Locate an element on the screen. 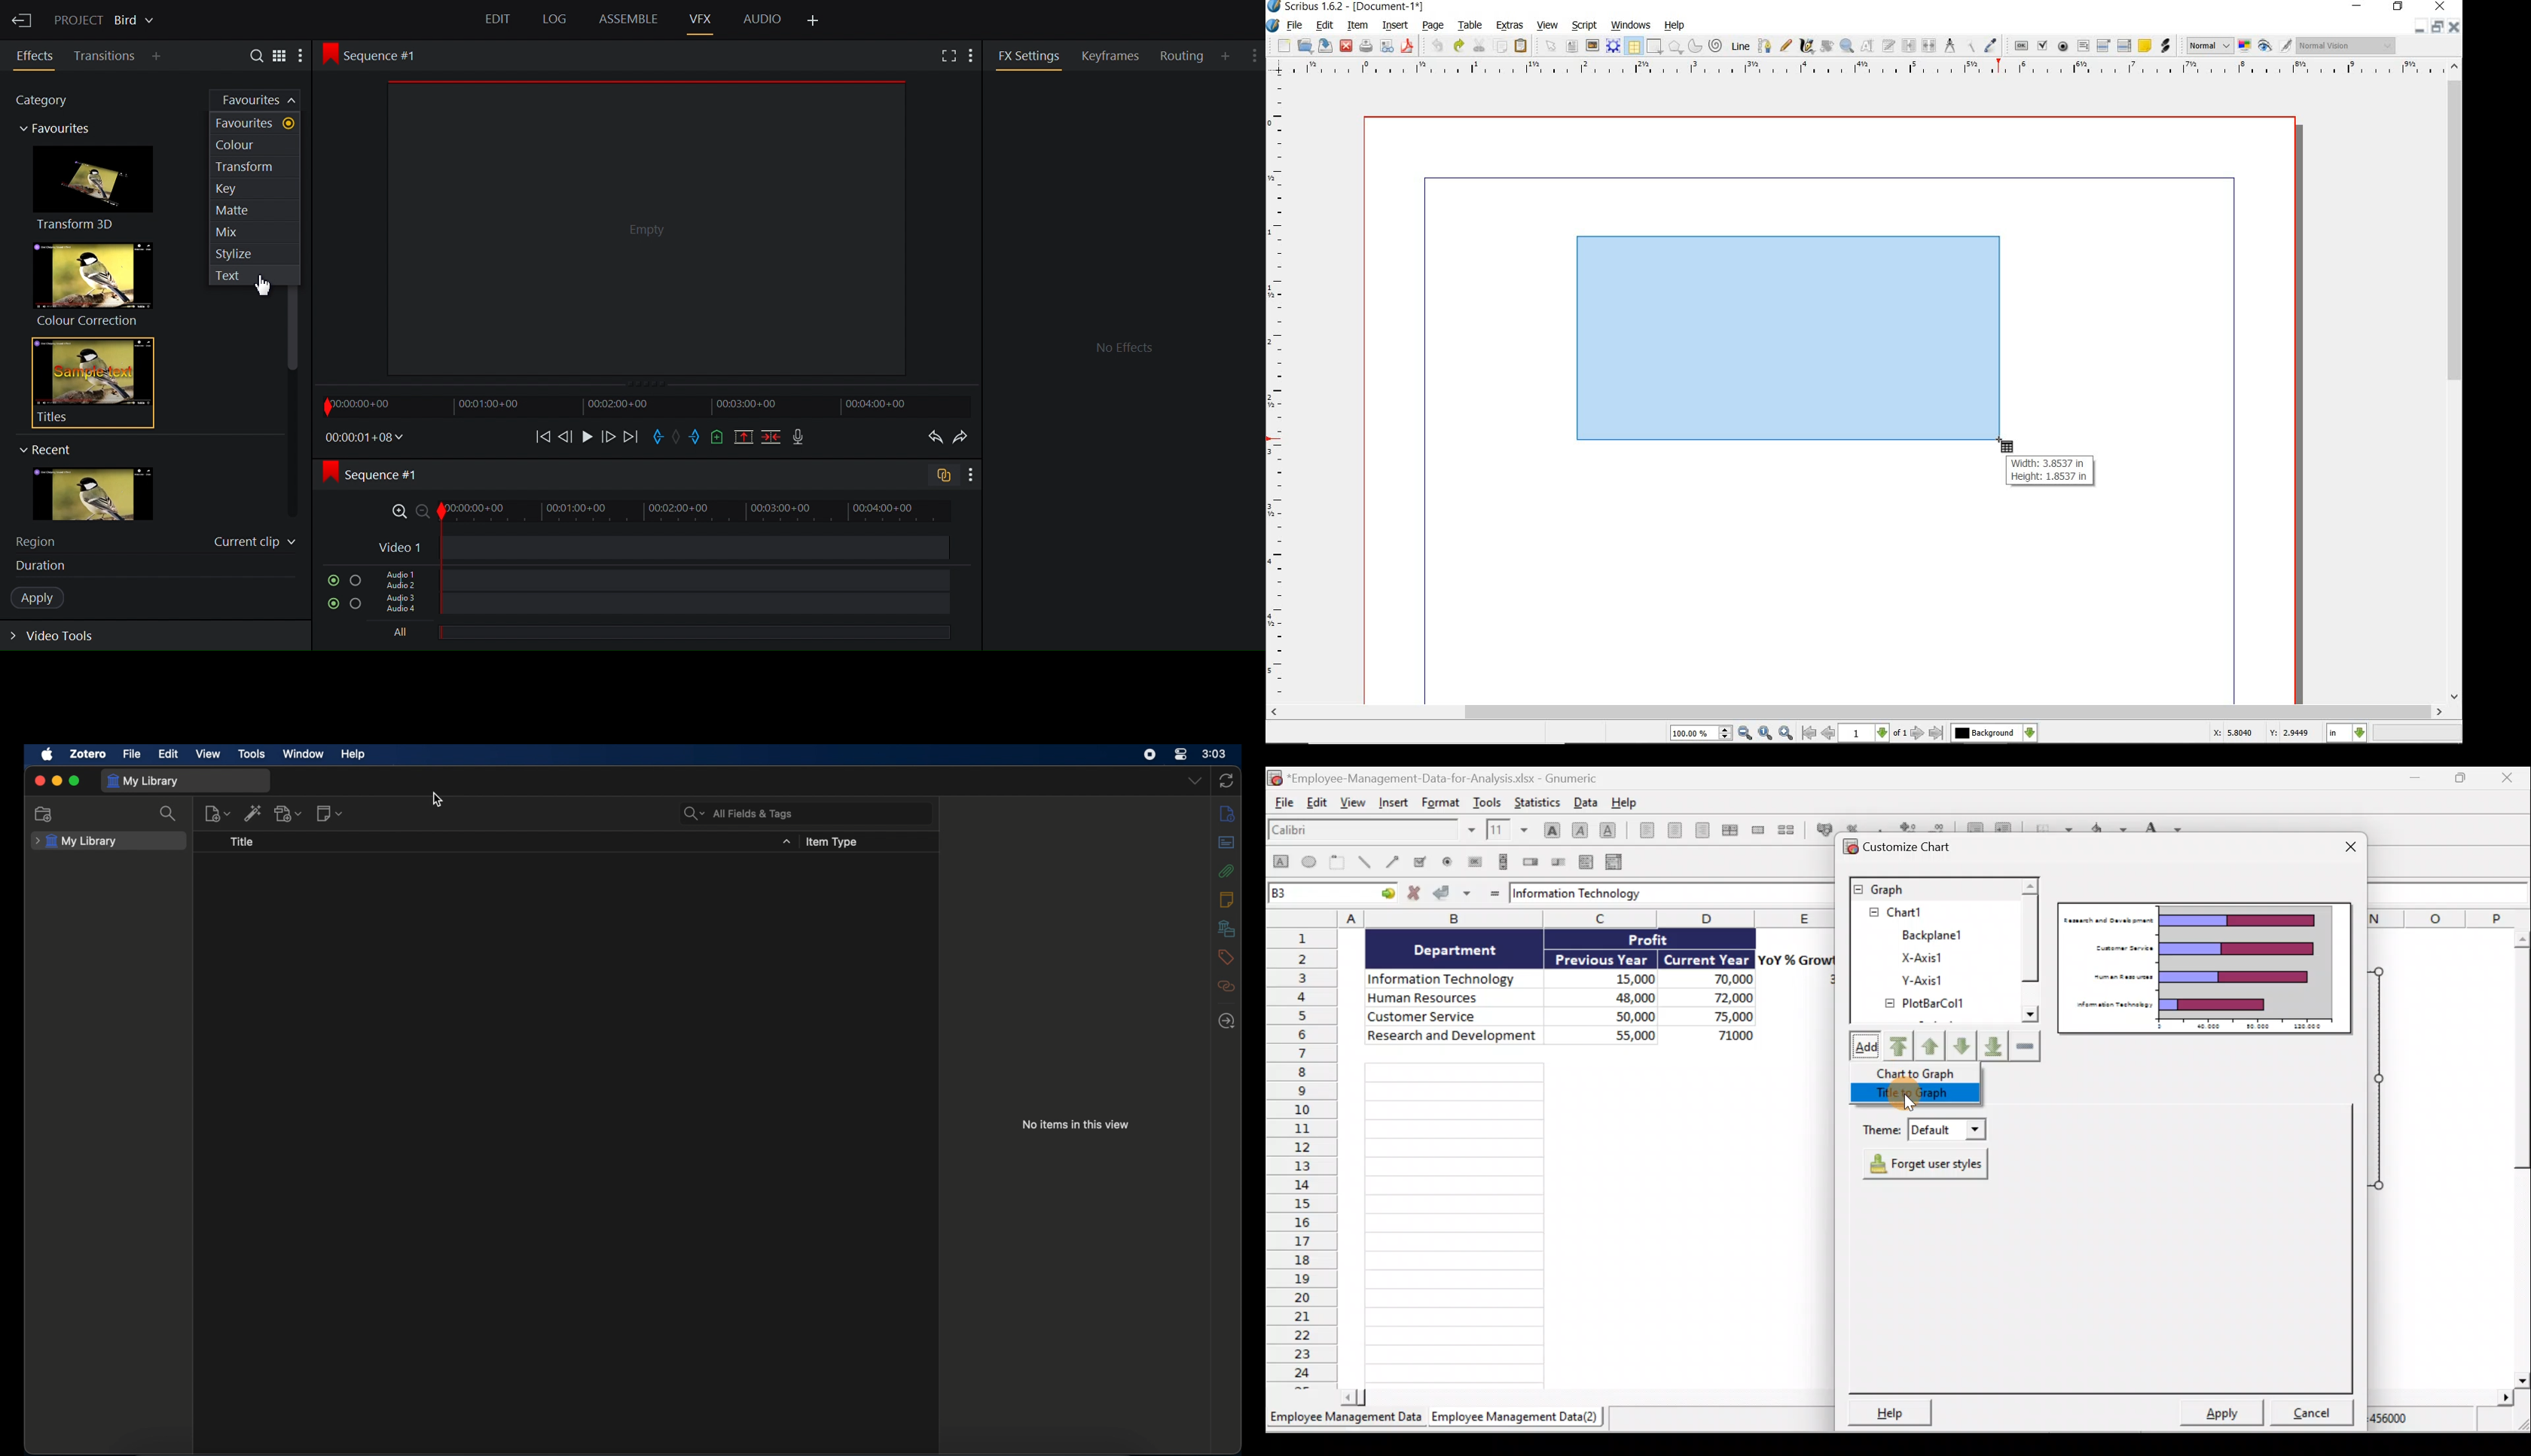  save is located at coordinates (1326, 45).